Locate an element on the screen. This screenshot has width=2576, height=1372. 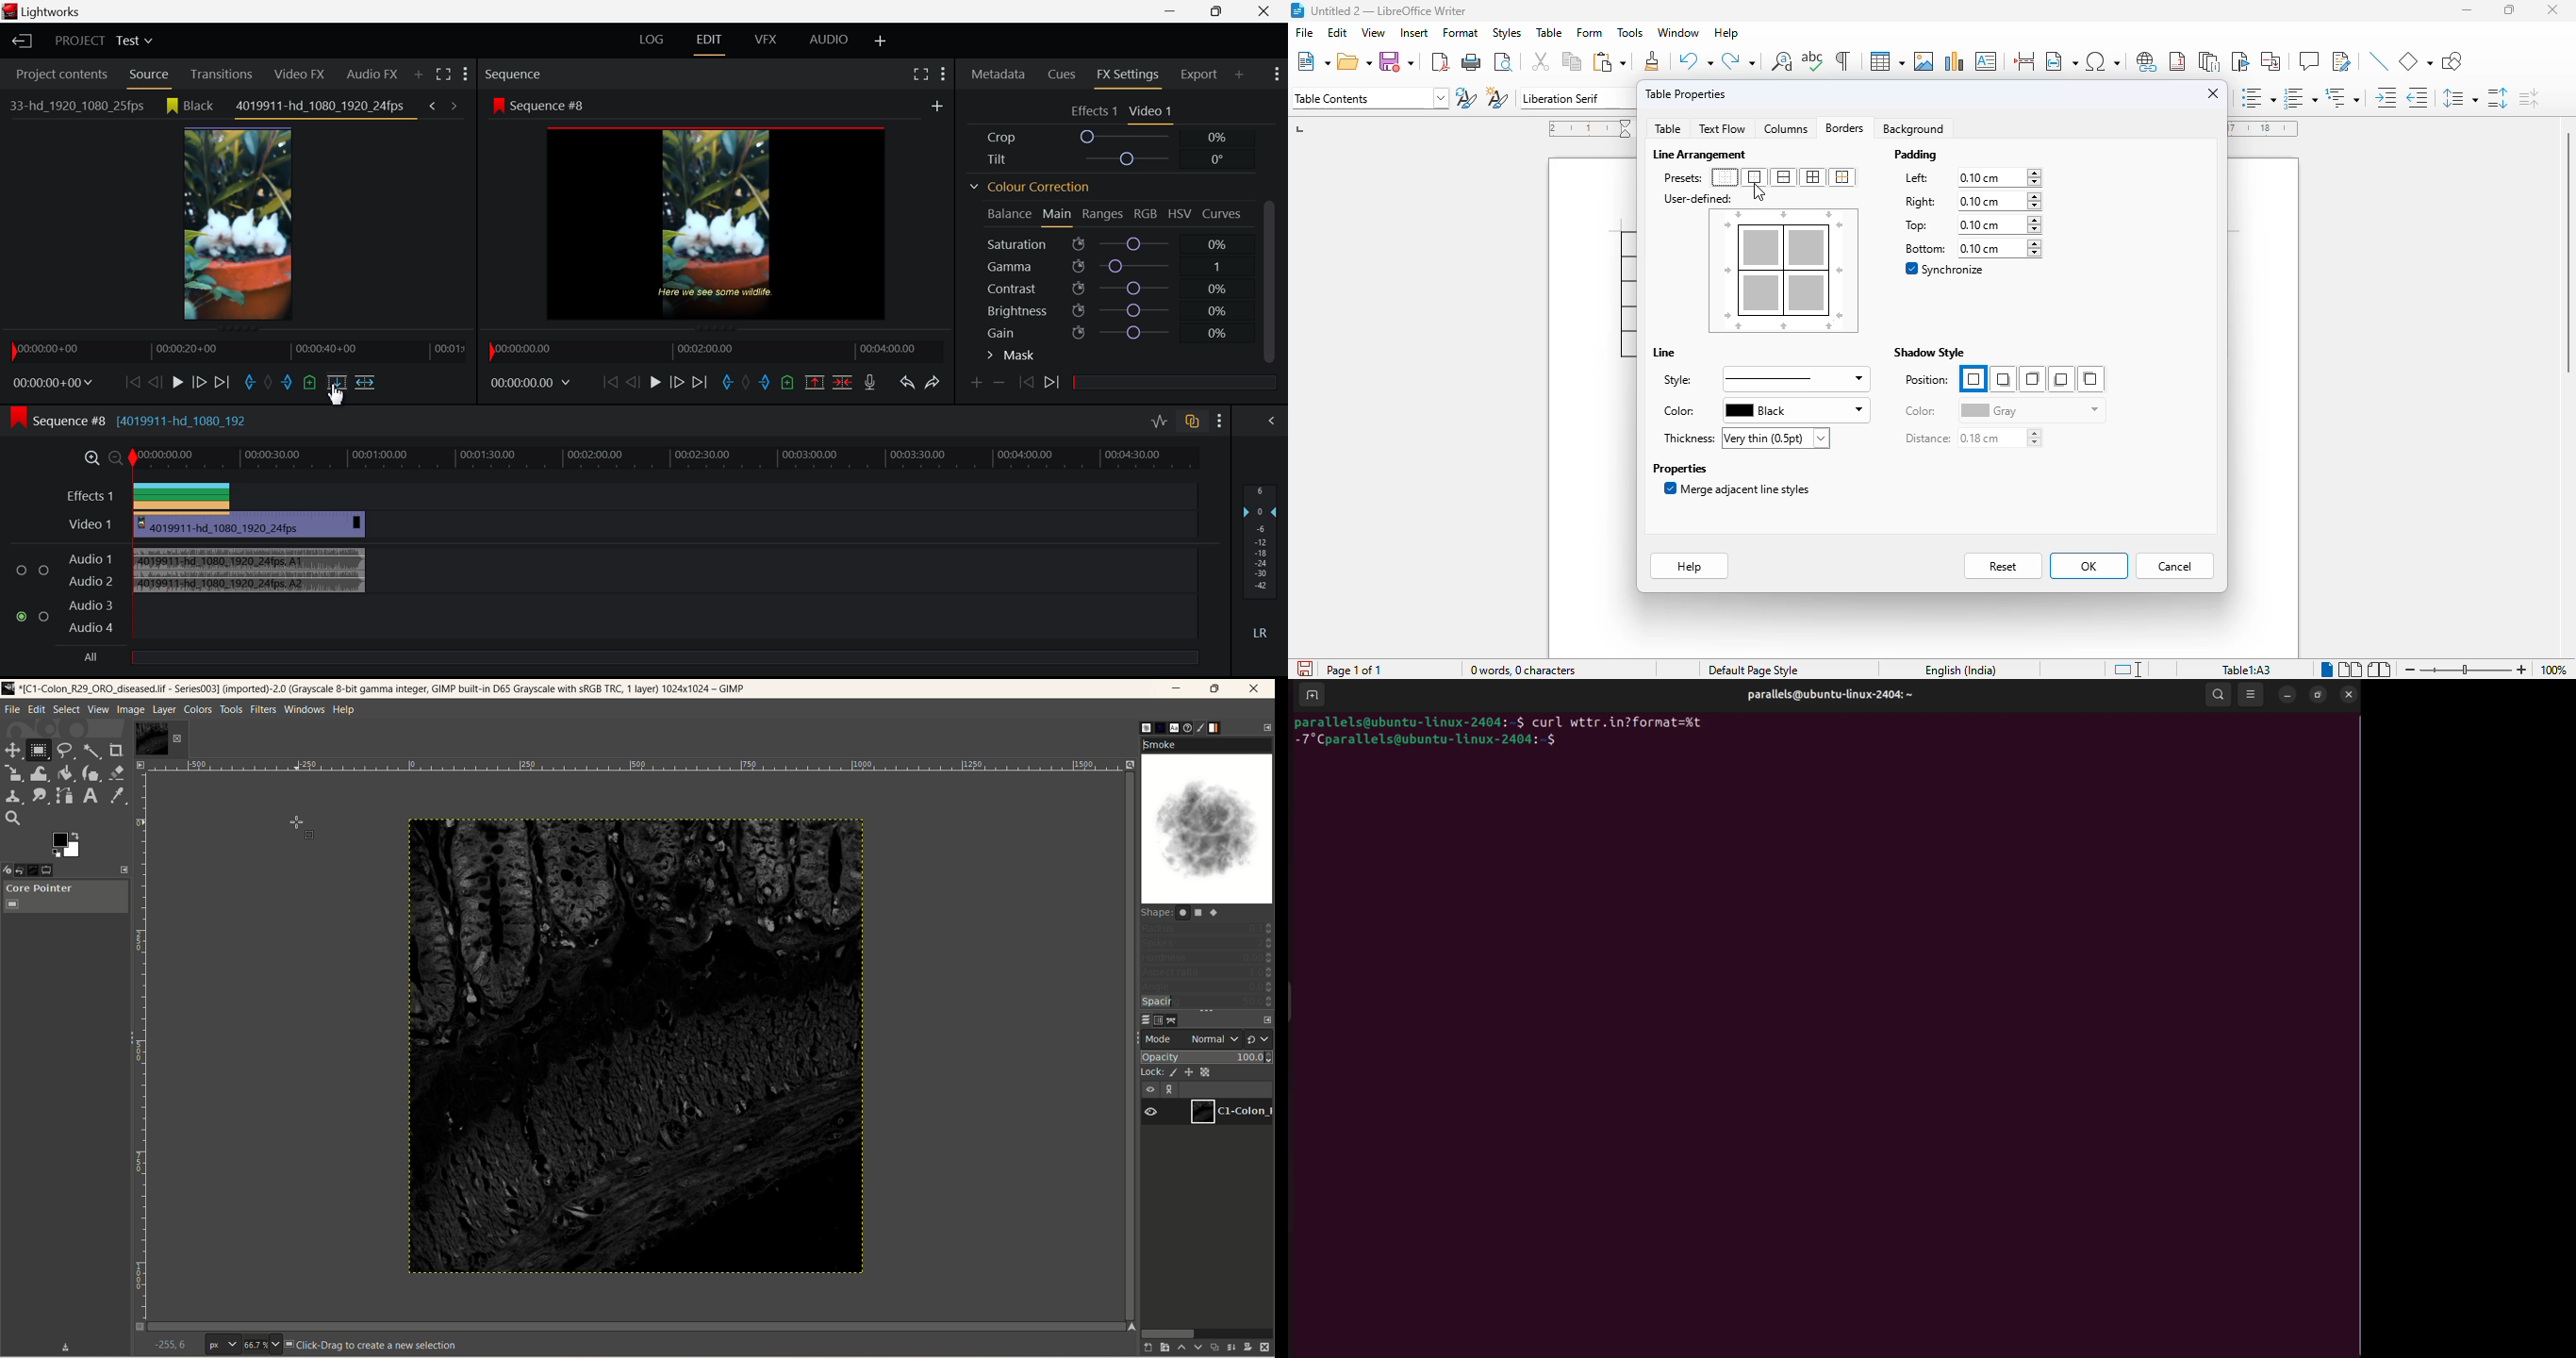
shadow style is located at coordinates (1929, 353).